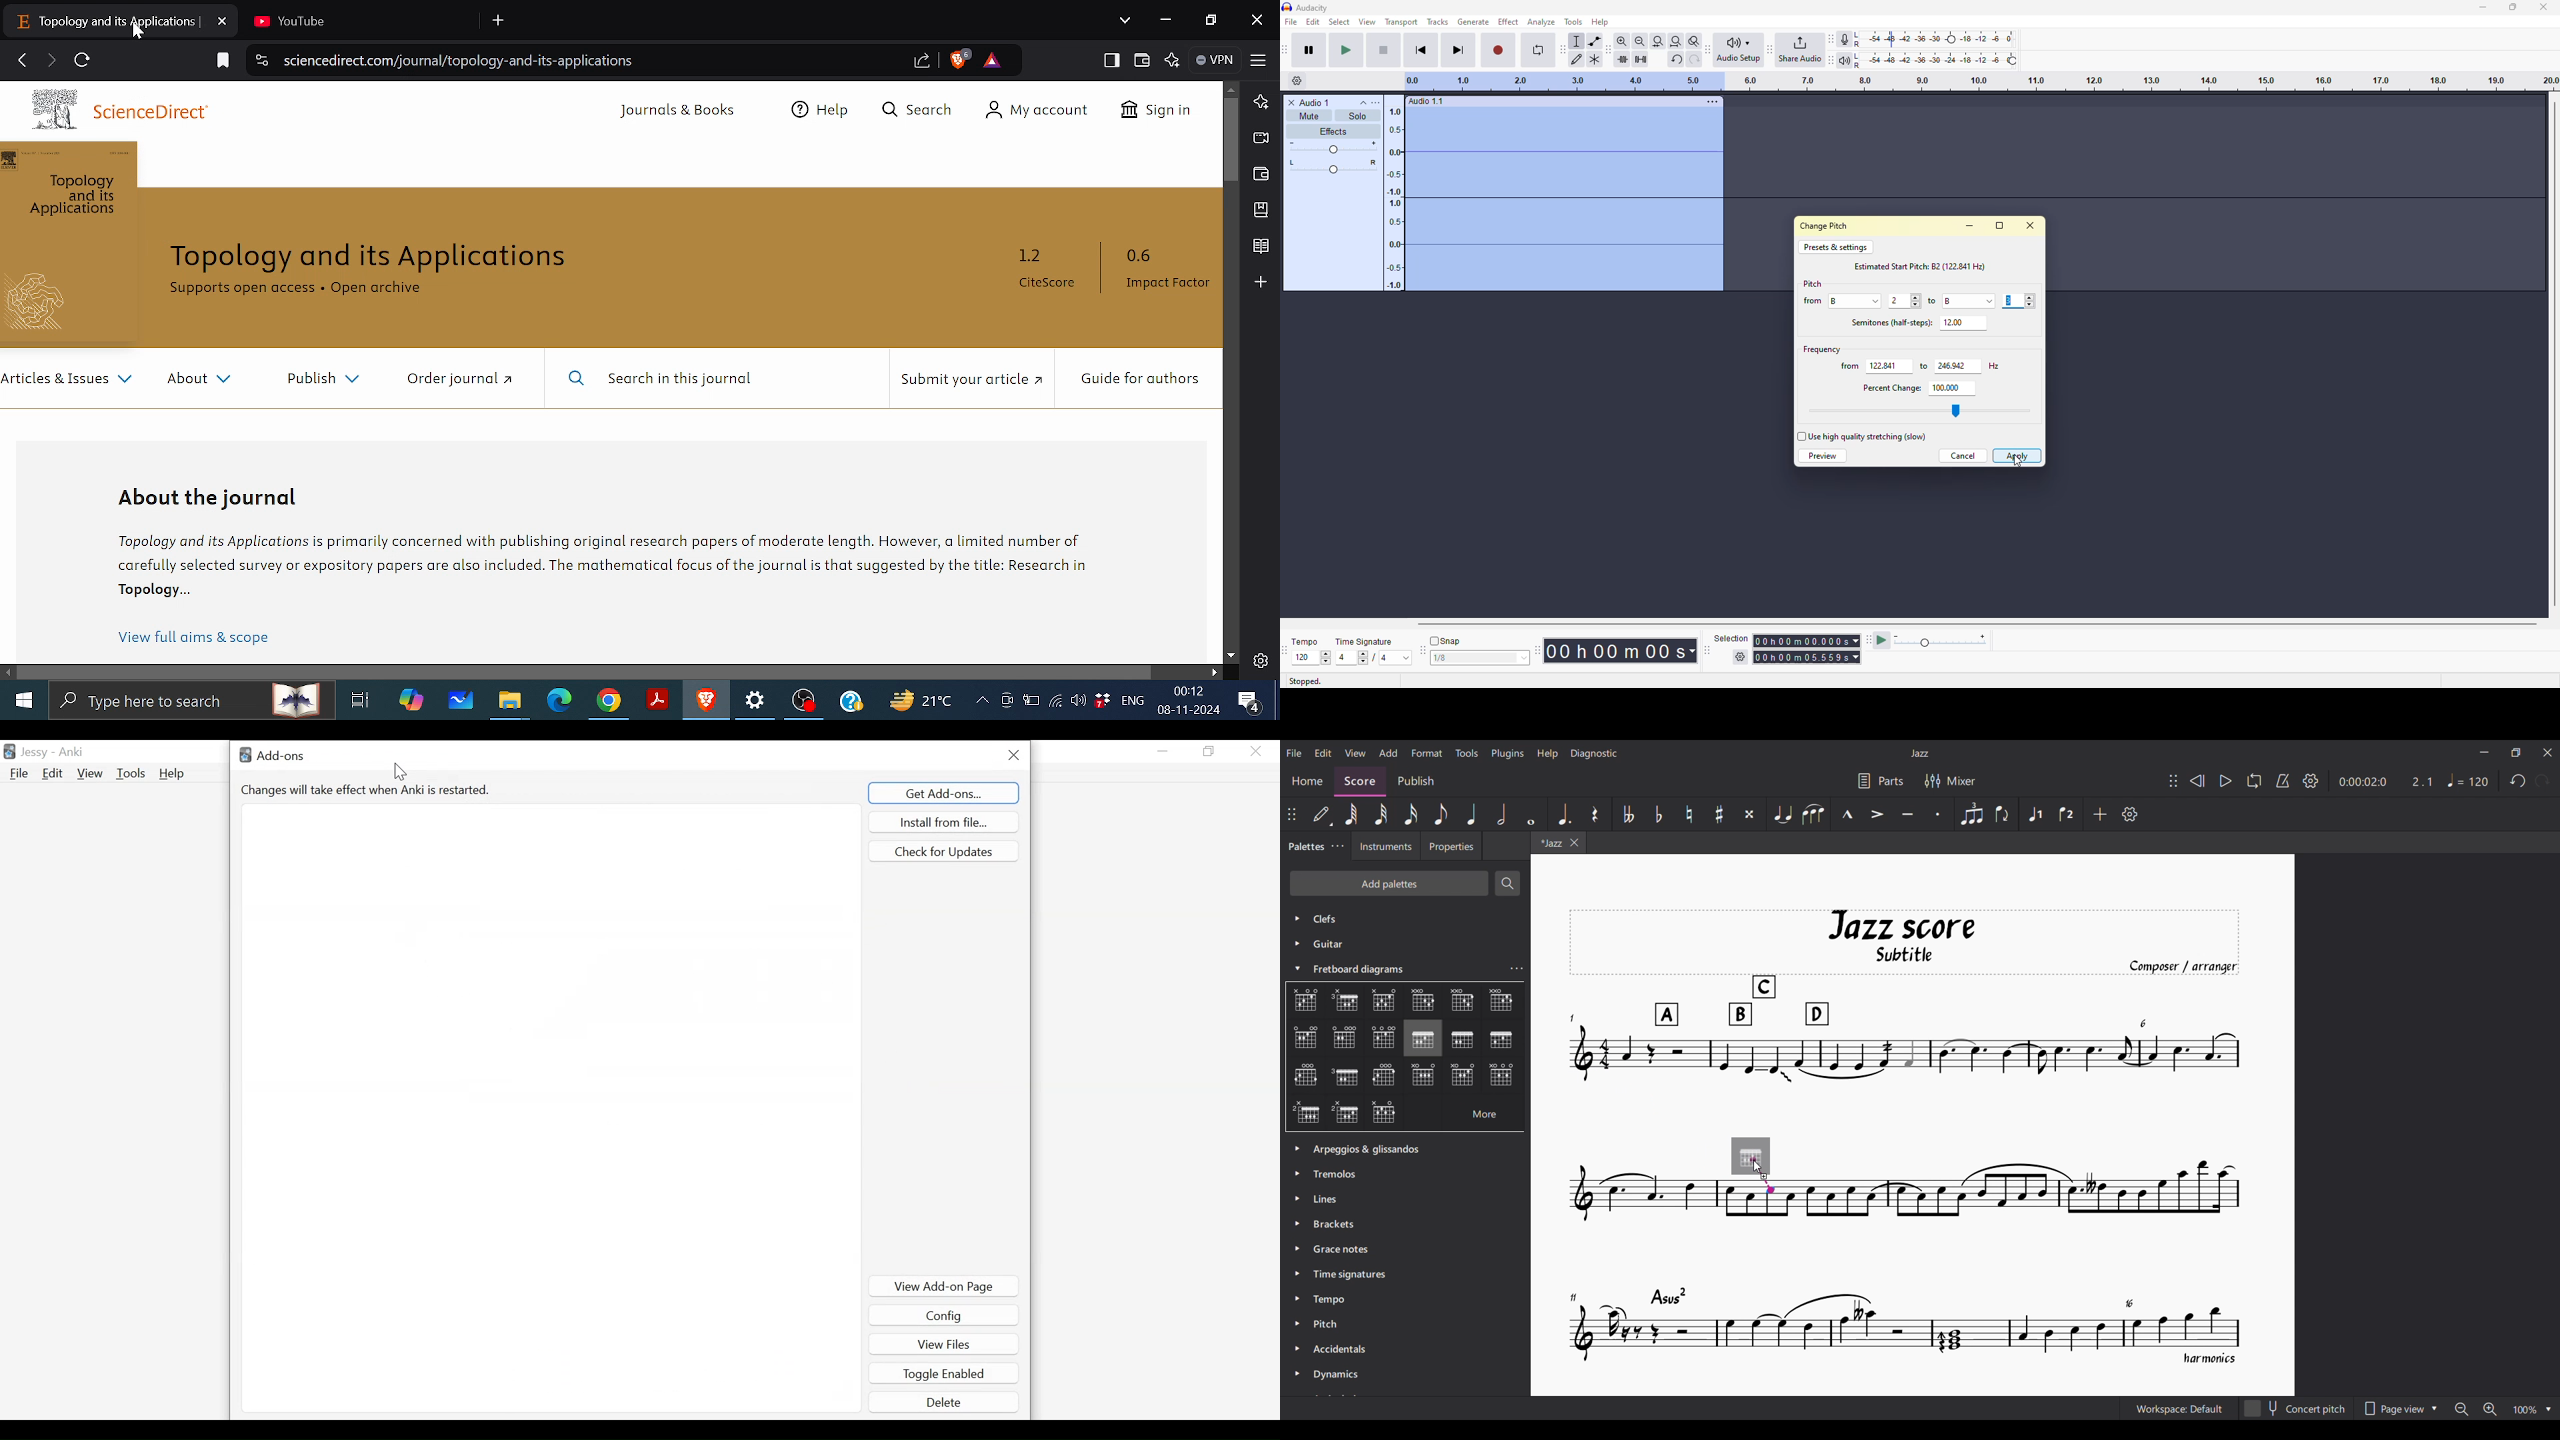 The height and width of the screenshot is (1456, 2576). What do you see at coordinates (2173, 781) in the screenshot?
I see `Change position` at bounding box center [2173, 781].